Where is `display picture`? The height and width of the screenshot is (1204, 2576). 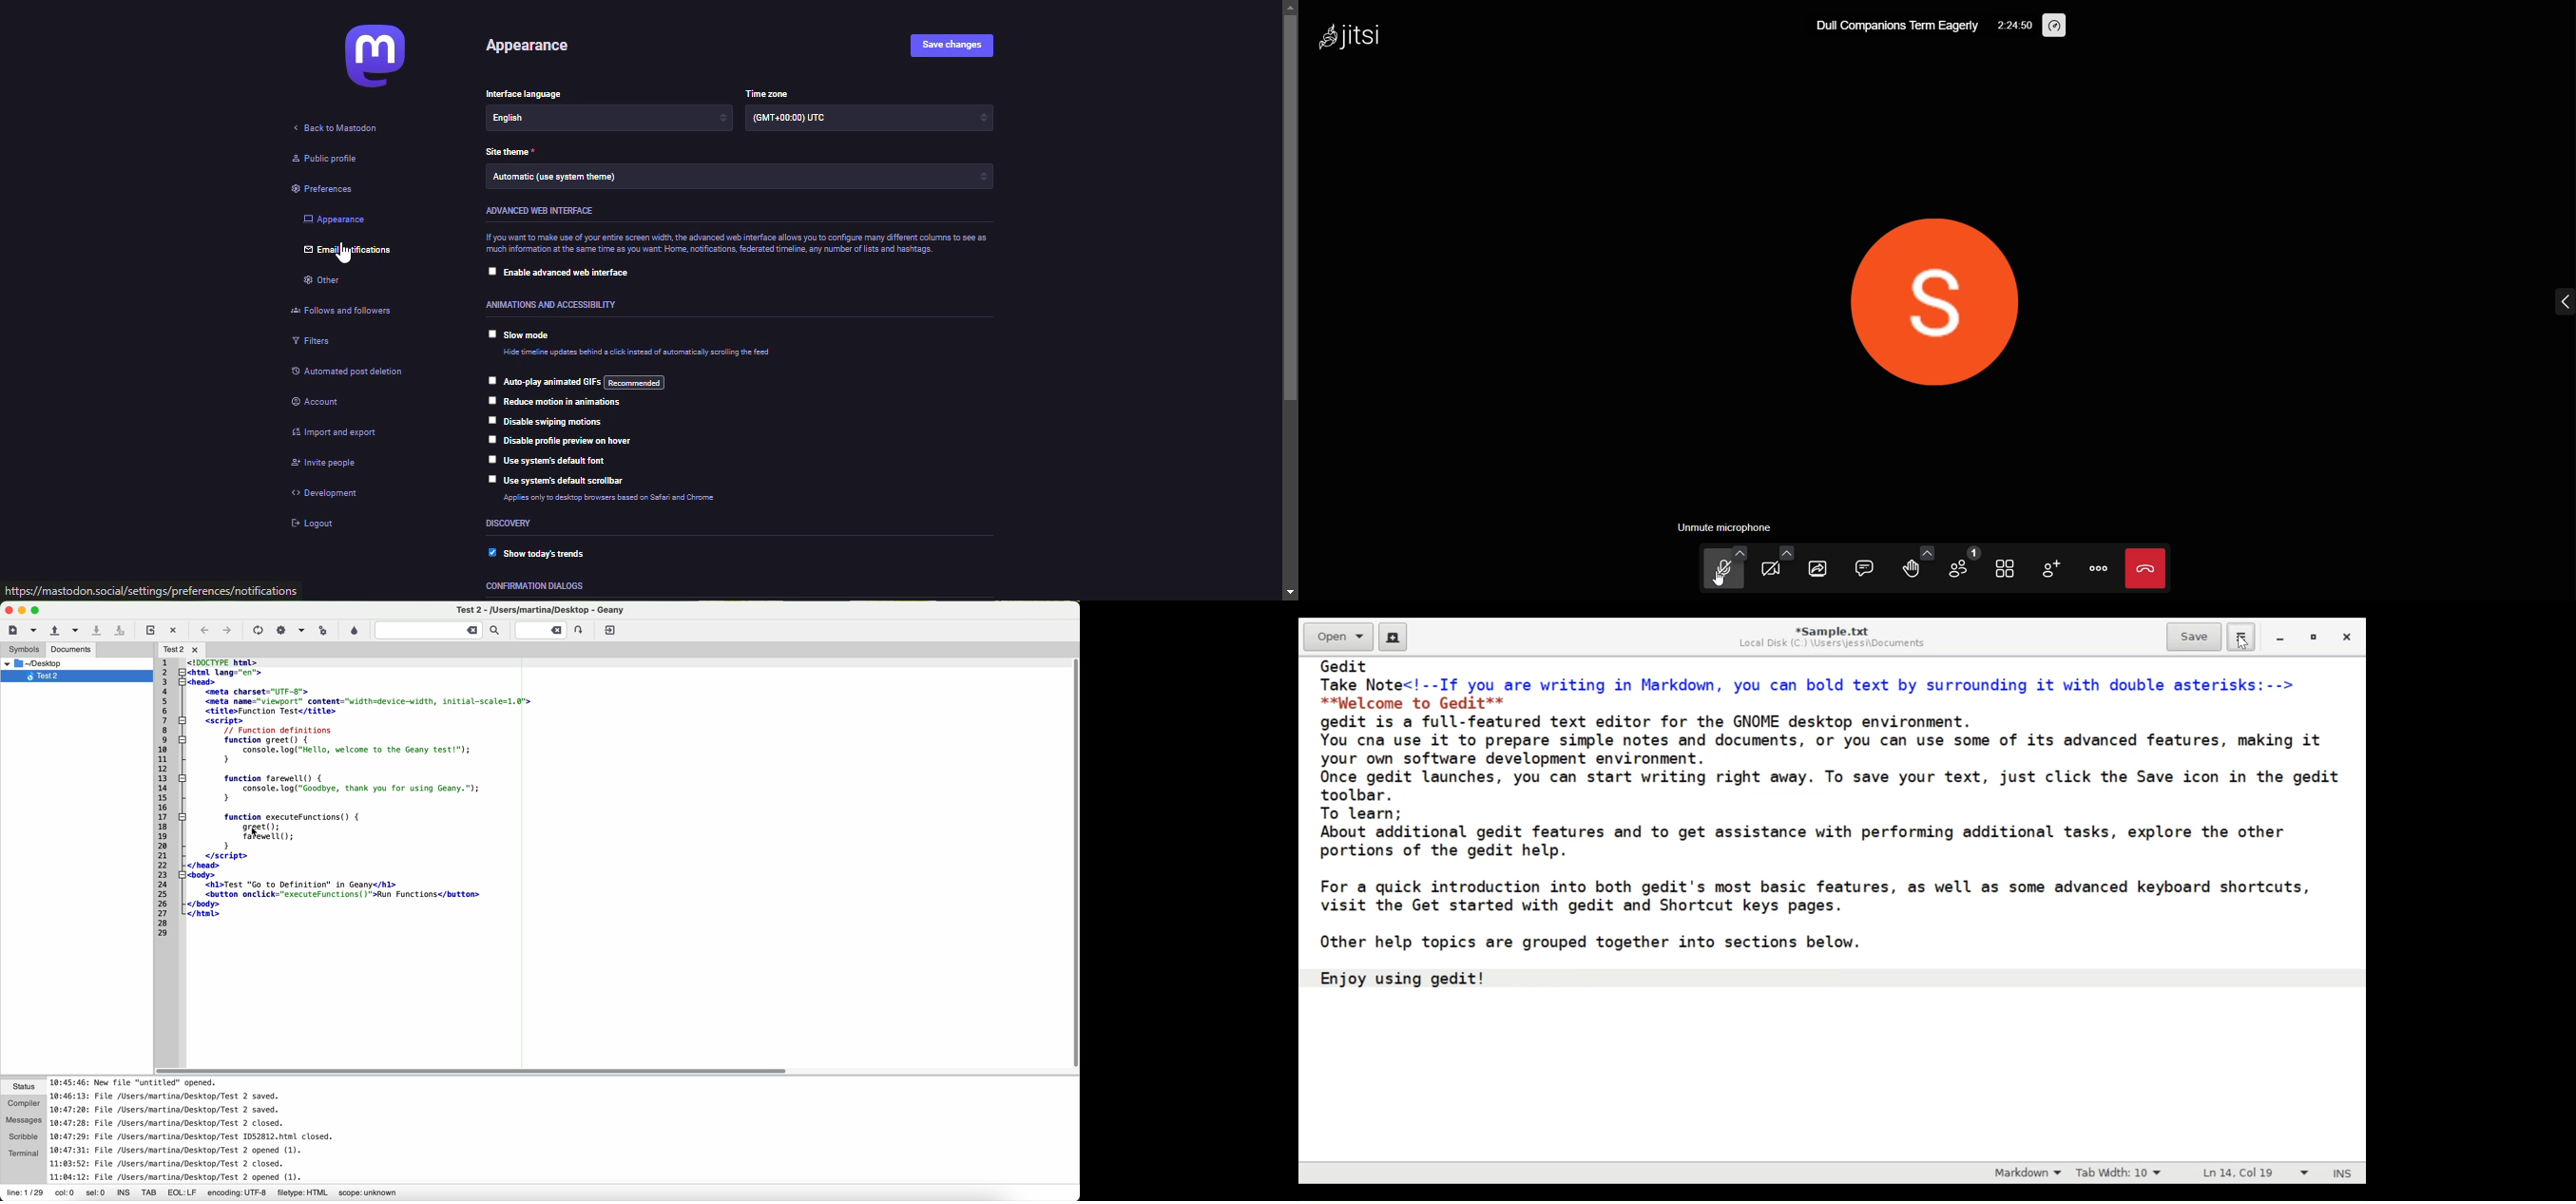 display picture is located at coordinates (1933, 300).